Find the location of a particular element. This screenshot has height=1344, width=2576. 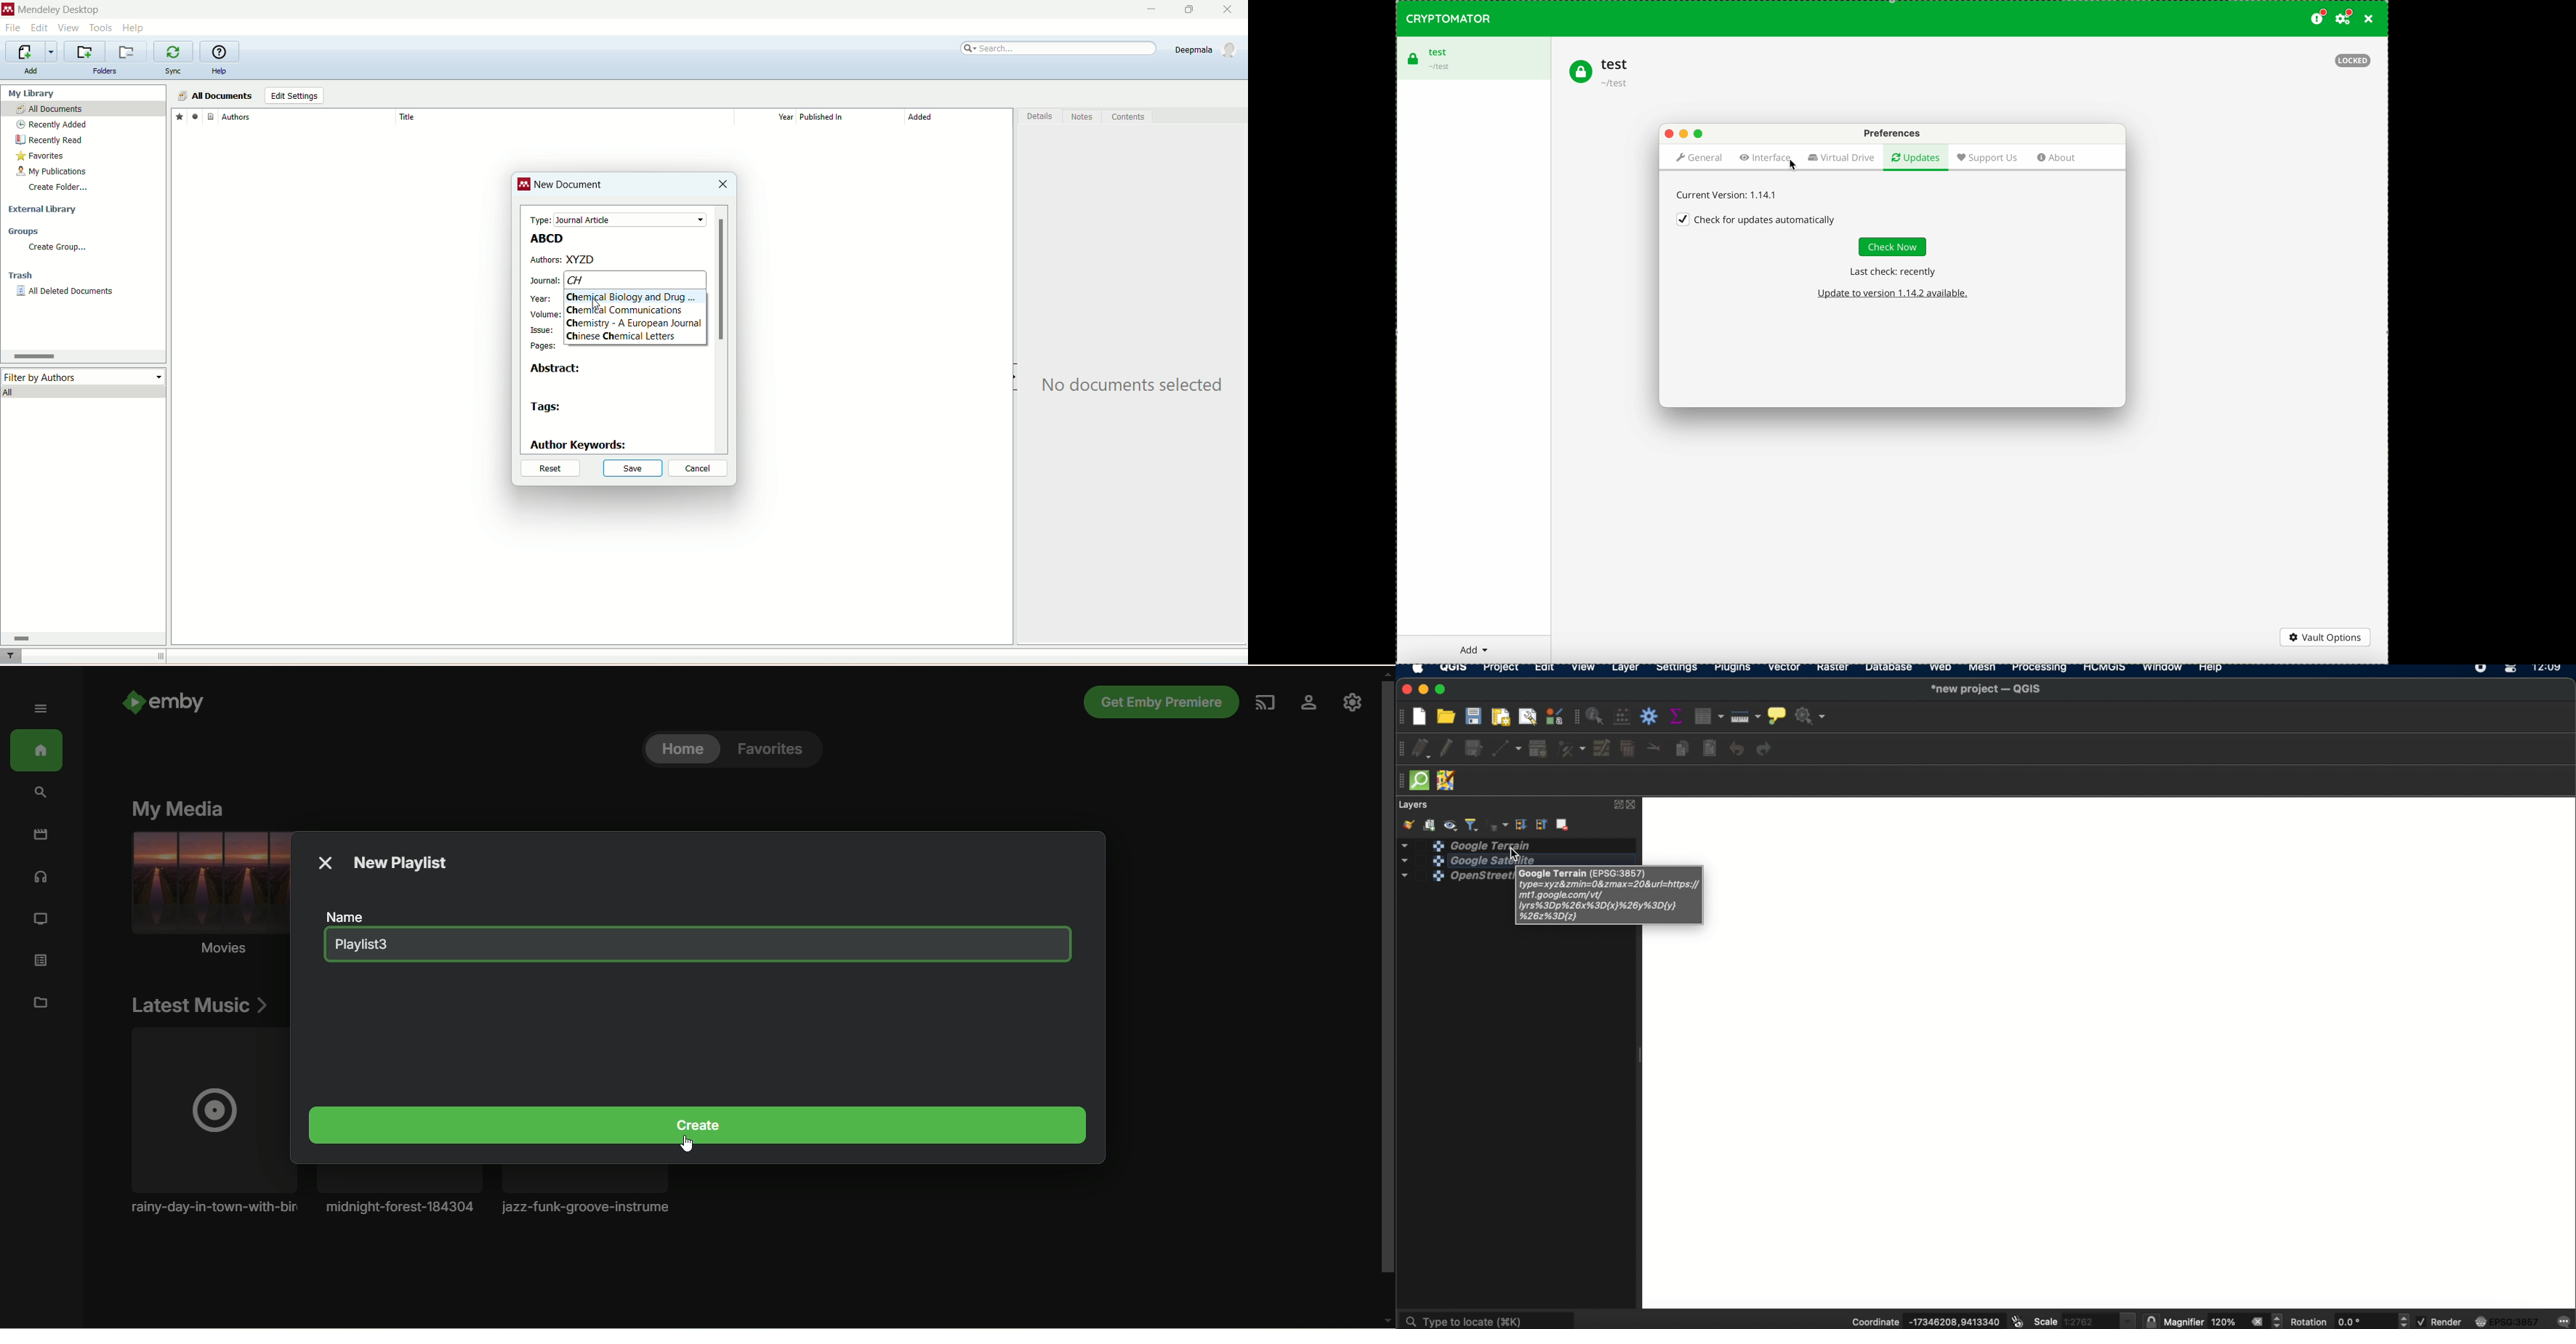

help is located at coordinates (219, 72).